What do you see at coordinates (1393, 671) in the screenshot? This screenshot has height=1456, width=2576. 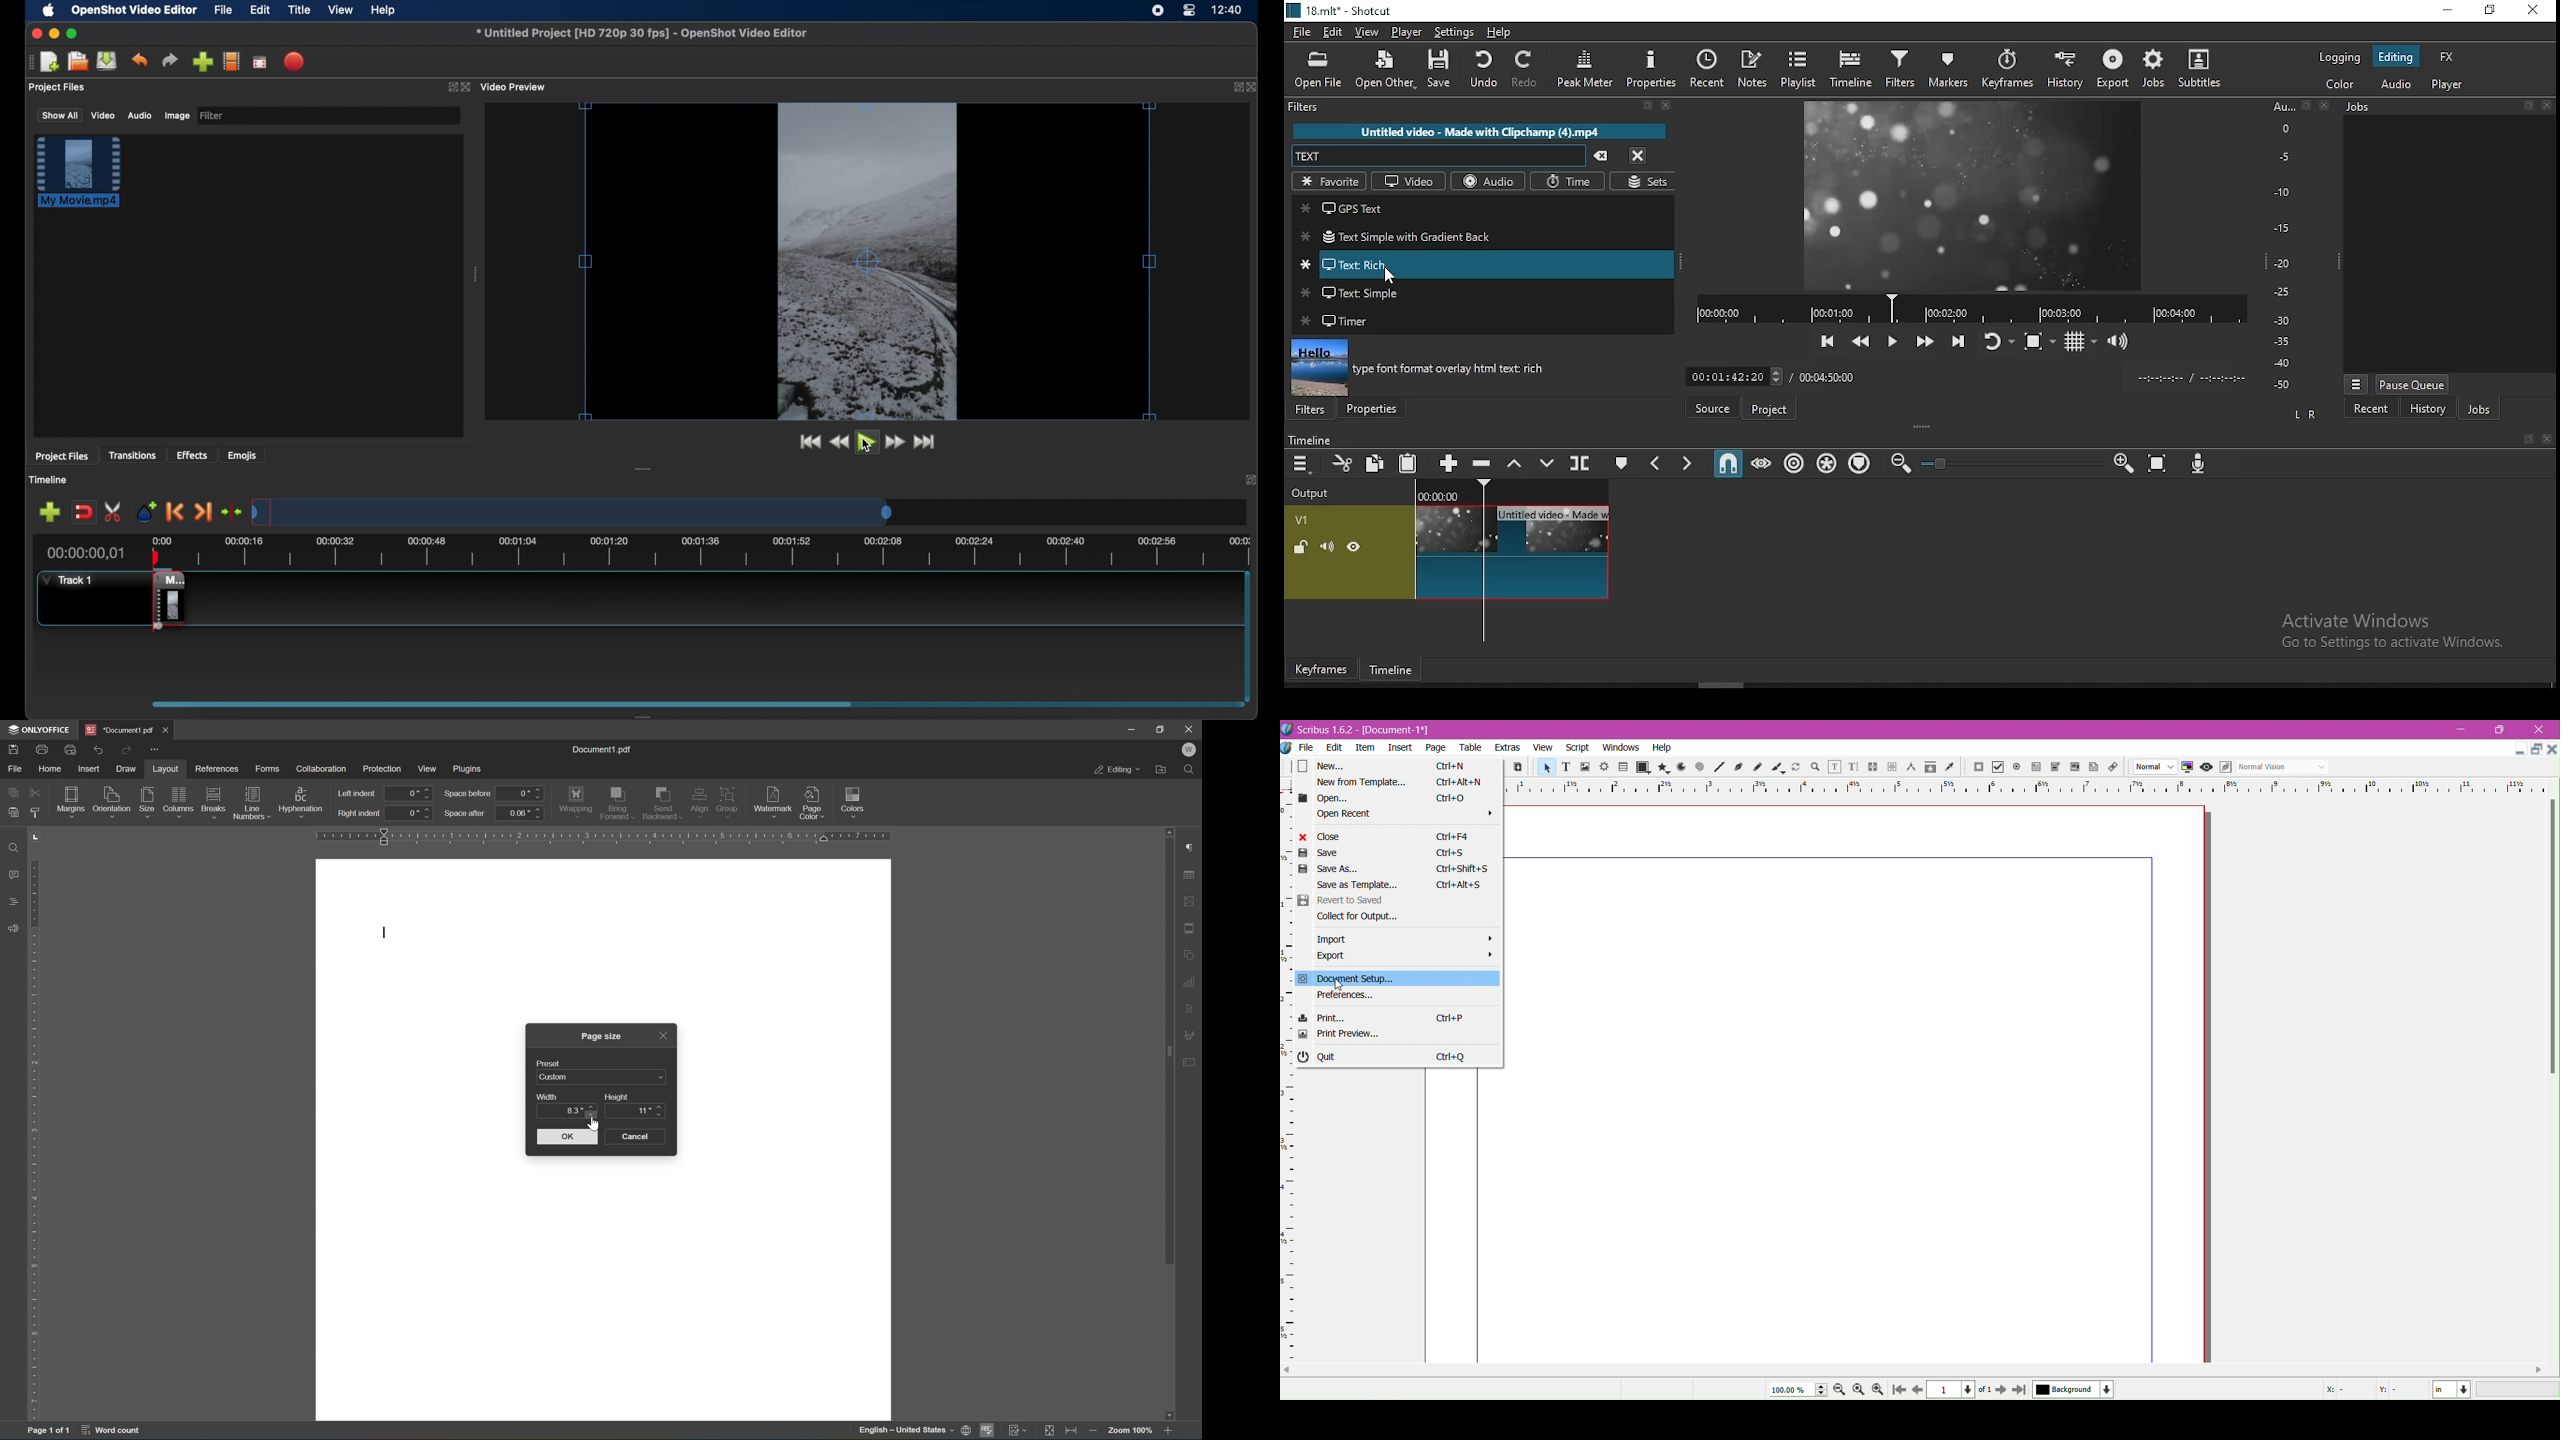 I see `timeline` at bounding box center [1393, 671].